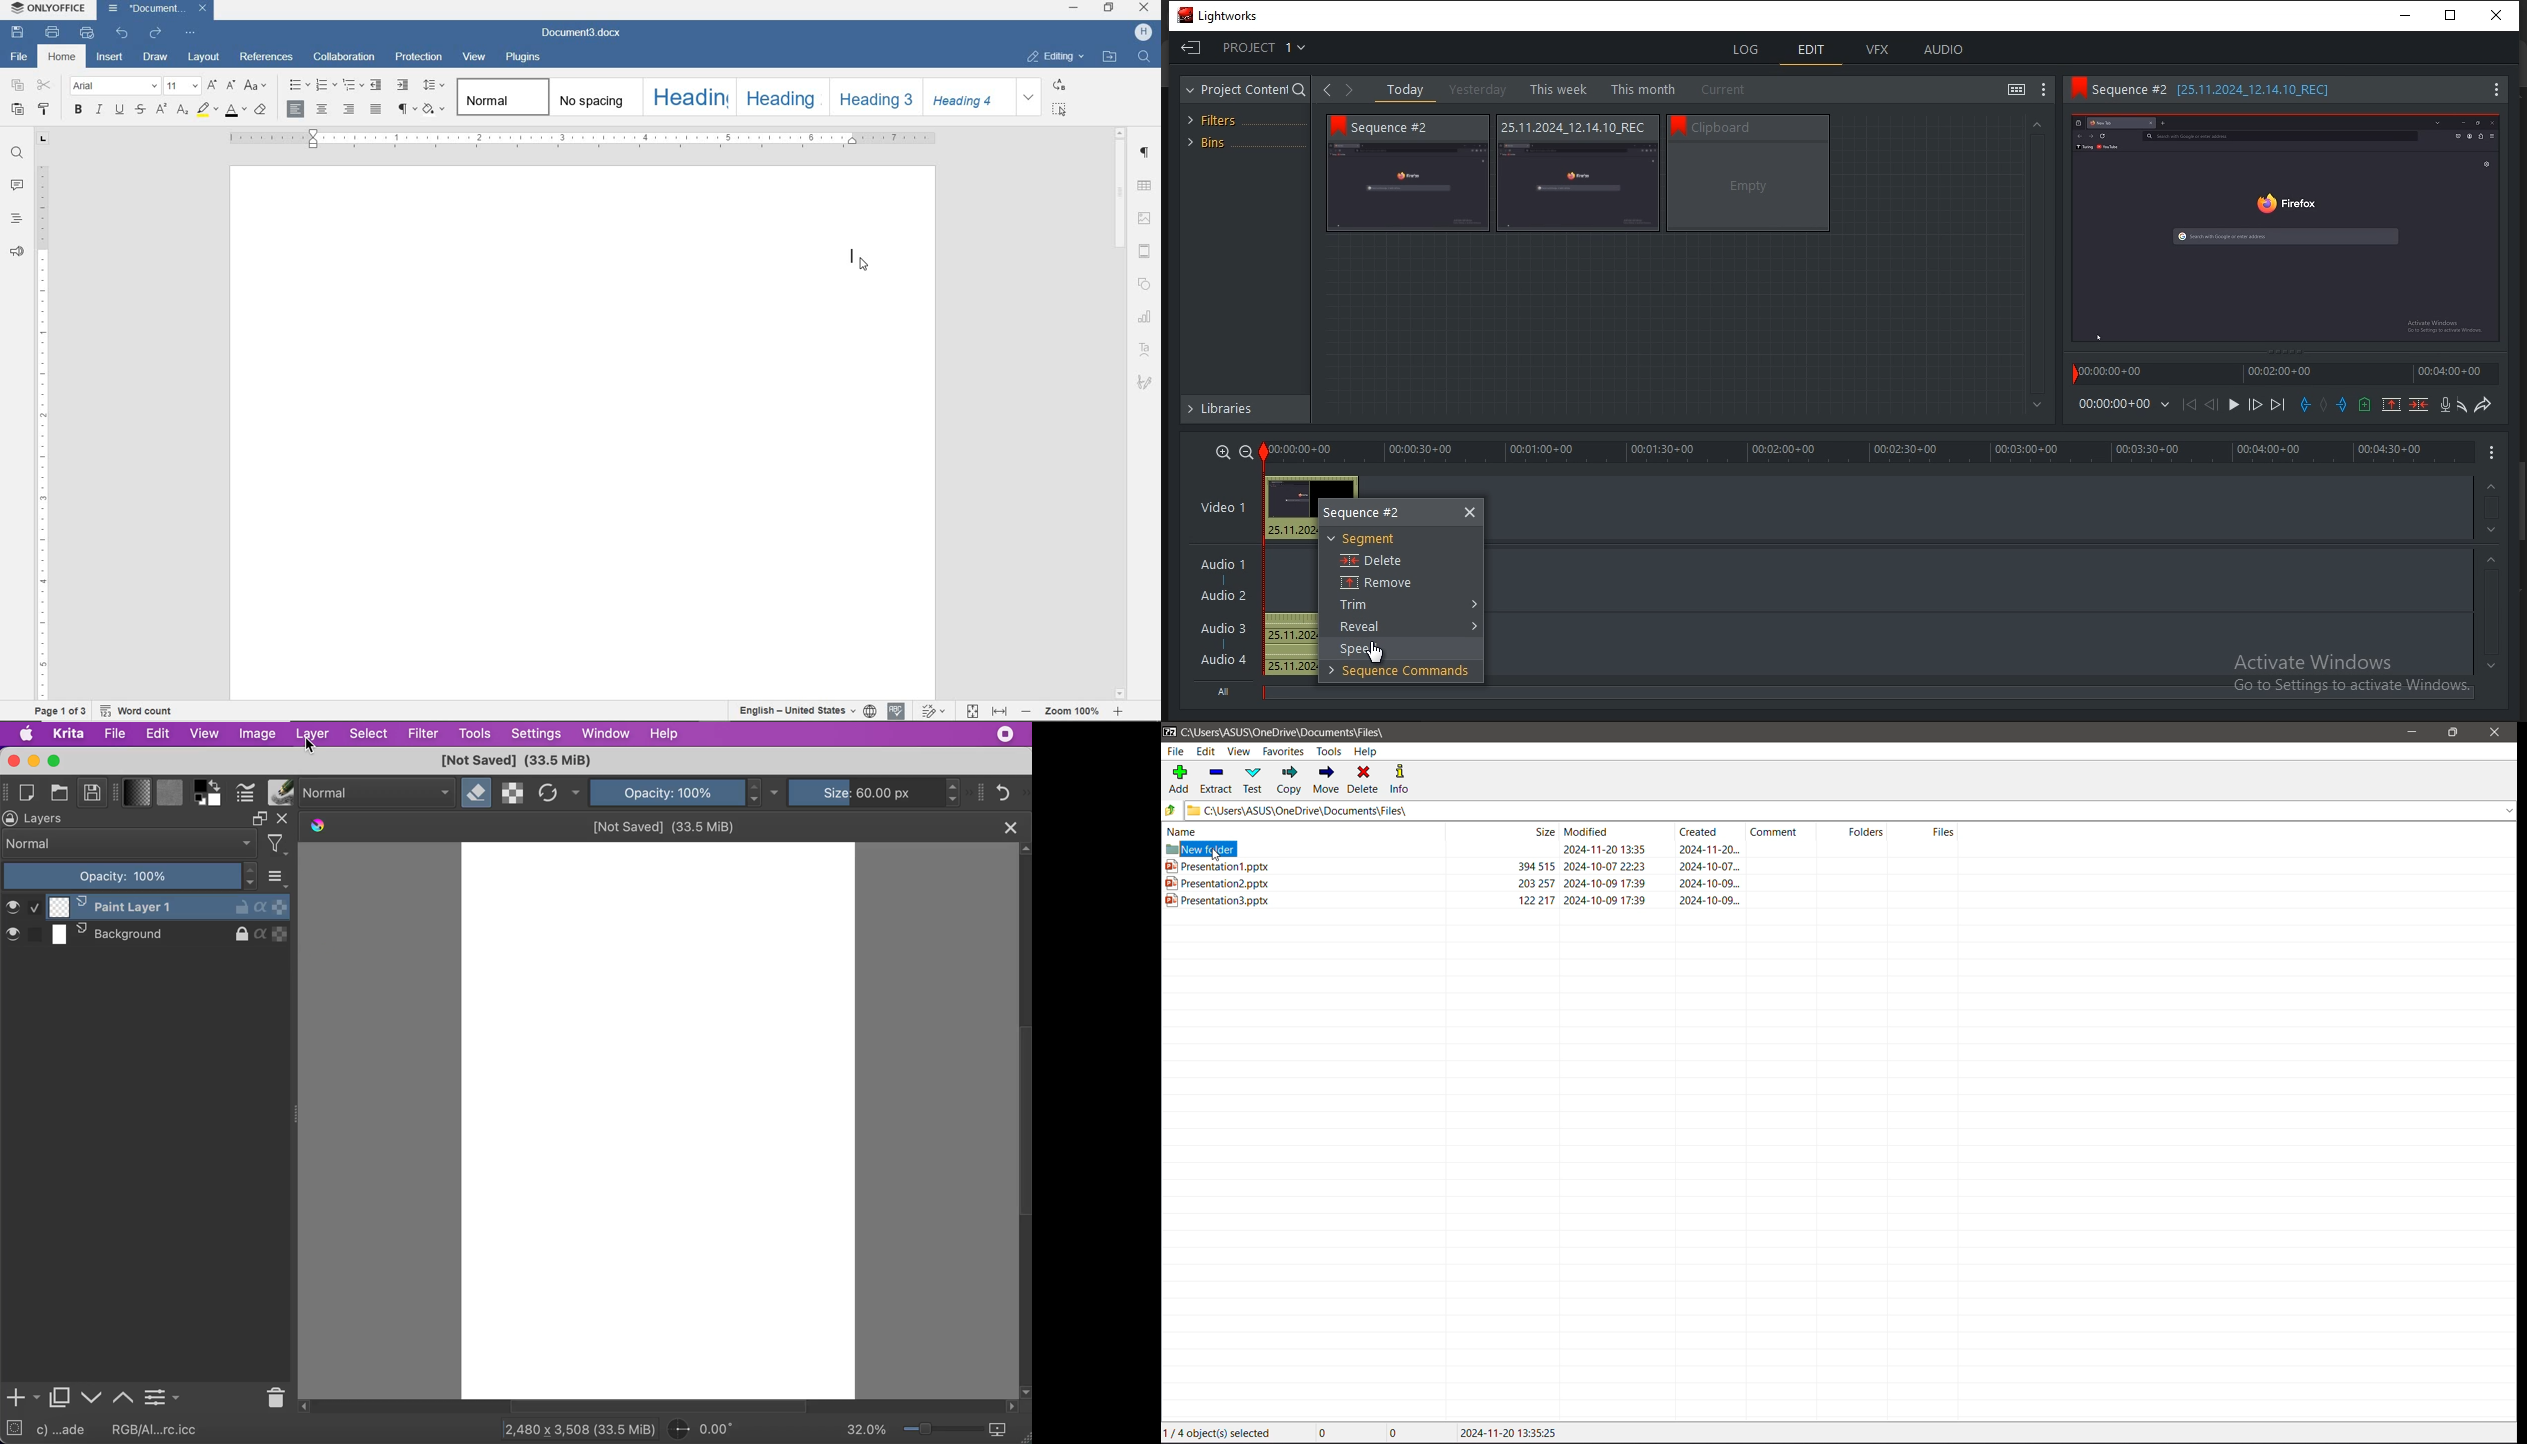 The width and height of the screenshot is (2548, 1456). I want to click on view, so click(204, 733).